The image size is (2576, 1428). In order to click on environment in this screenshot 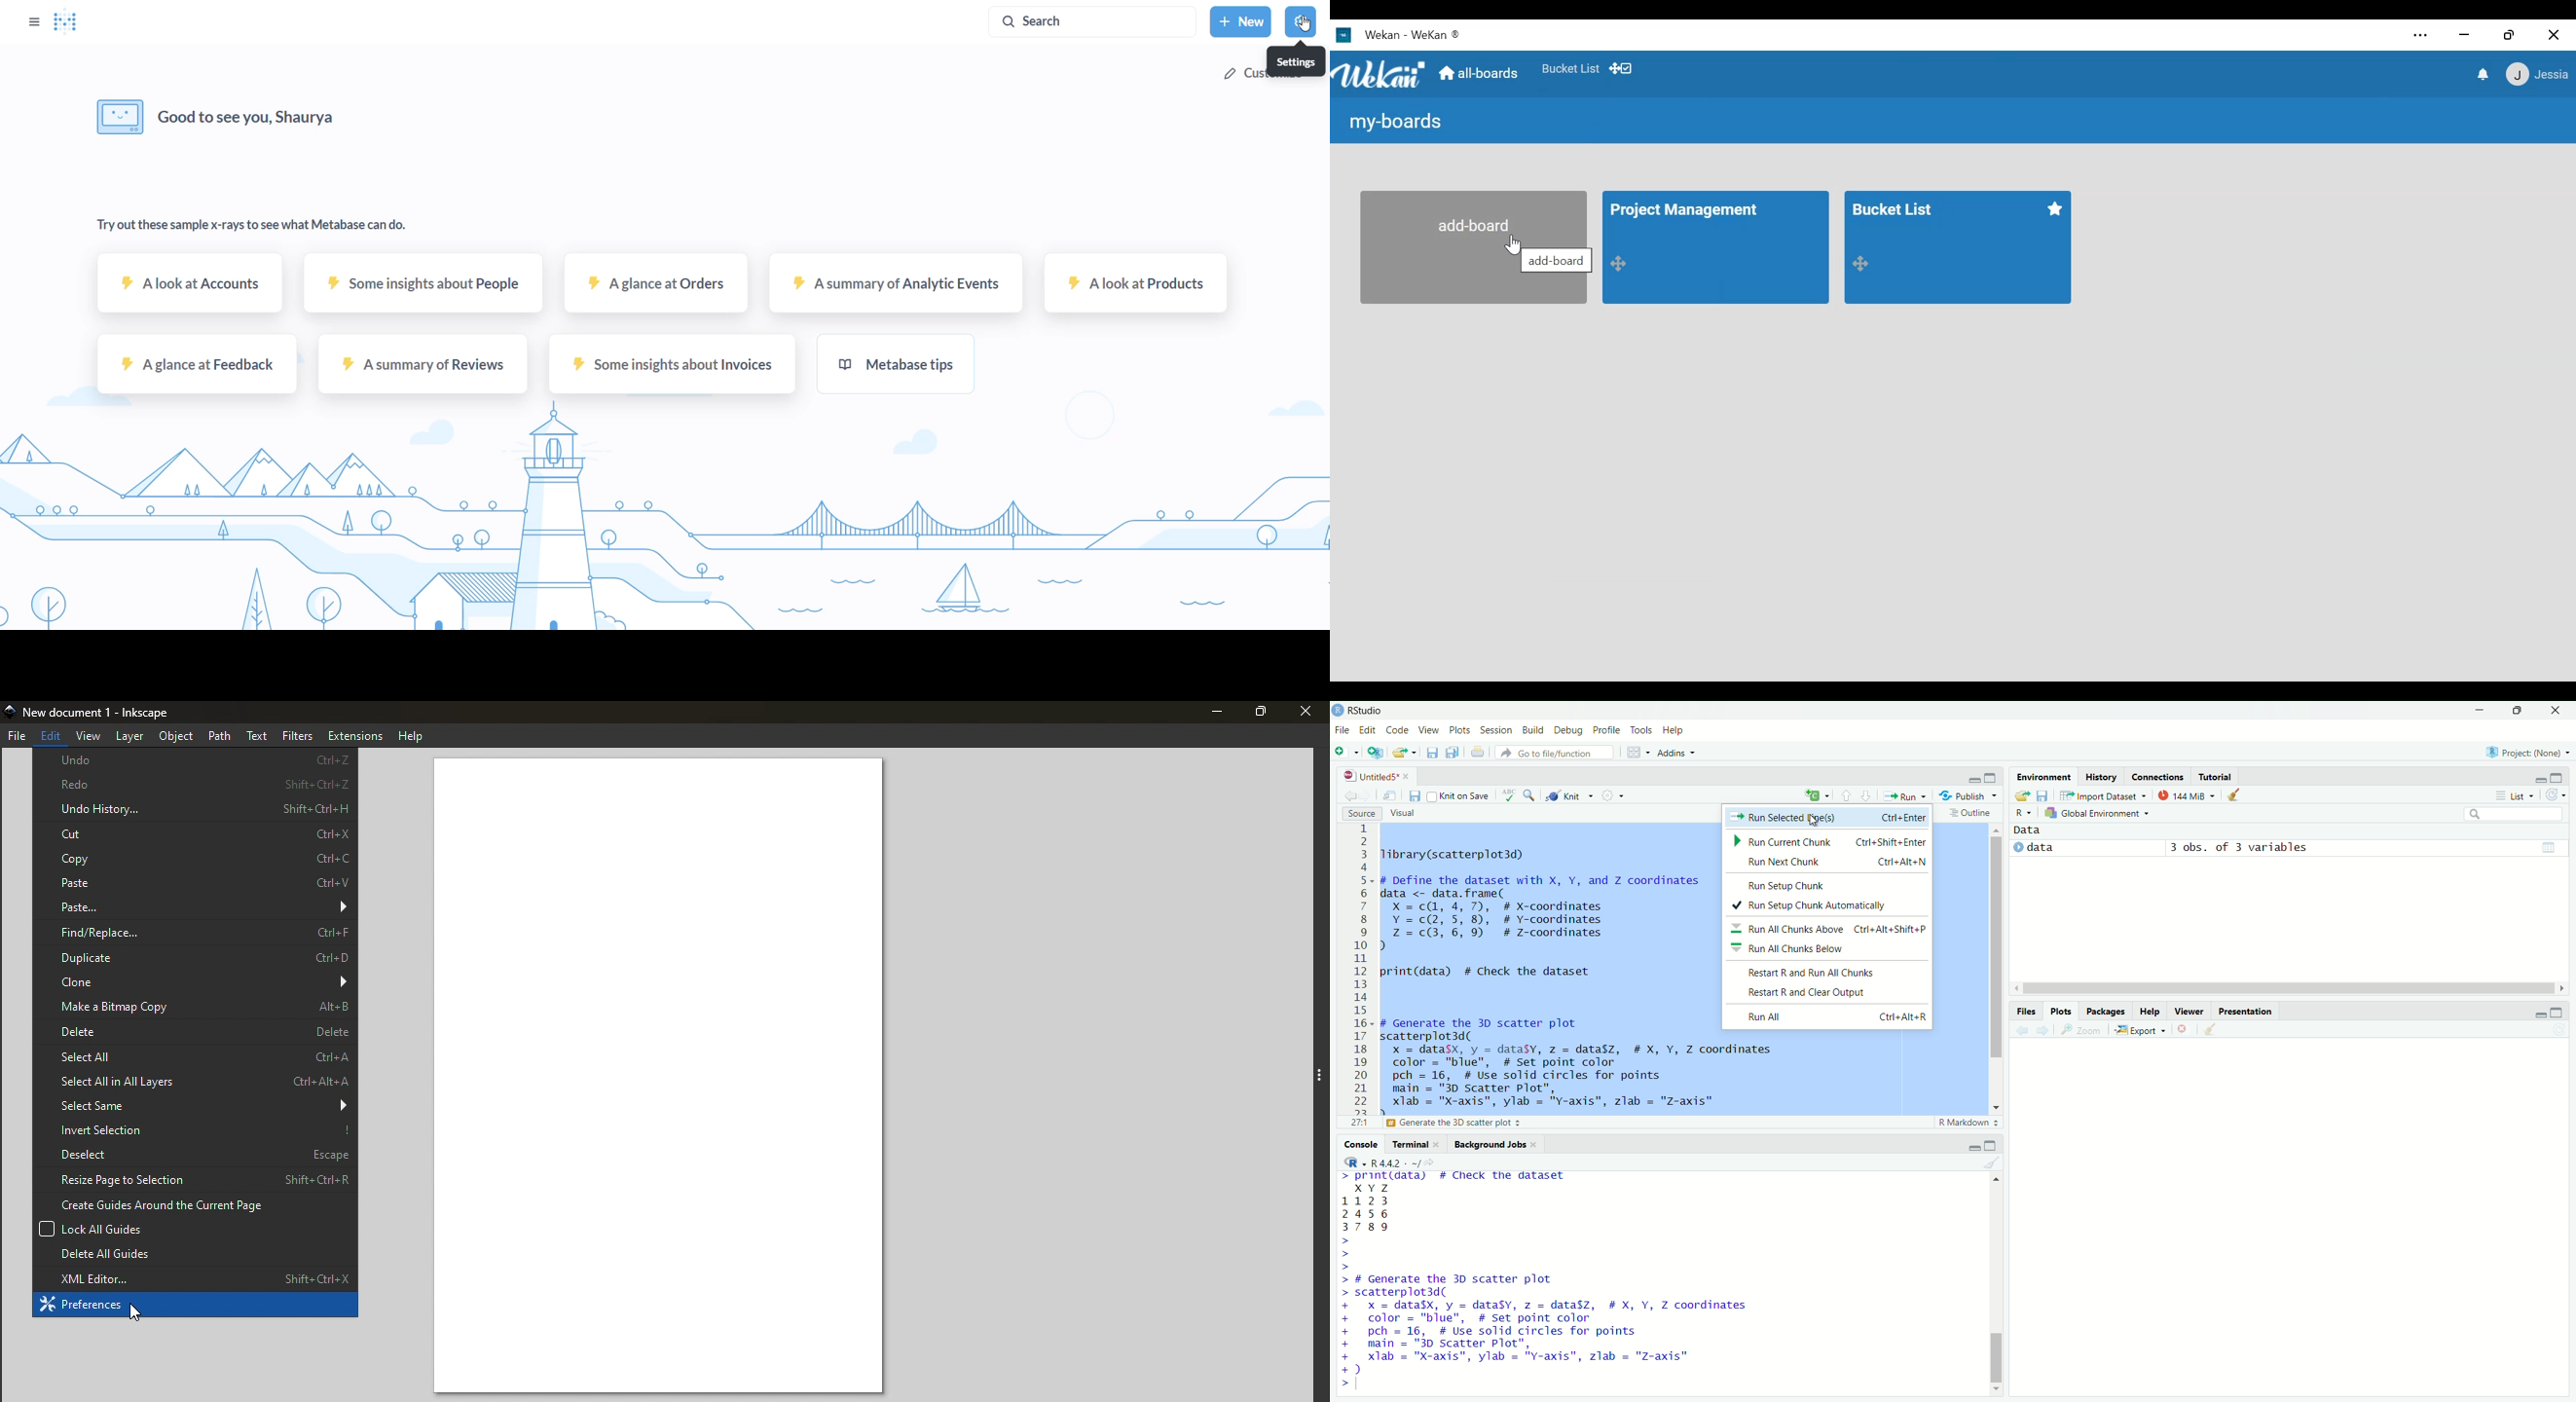, I will do `click(2042, 776)`.